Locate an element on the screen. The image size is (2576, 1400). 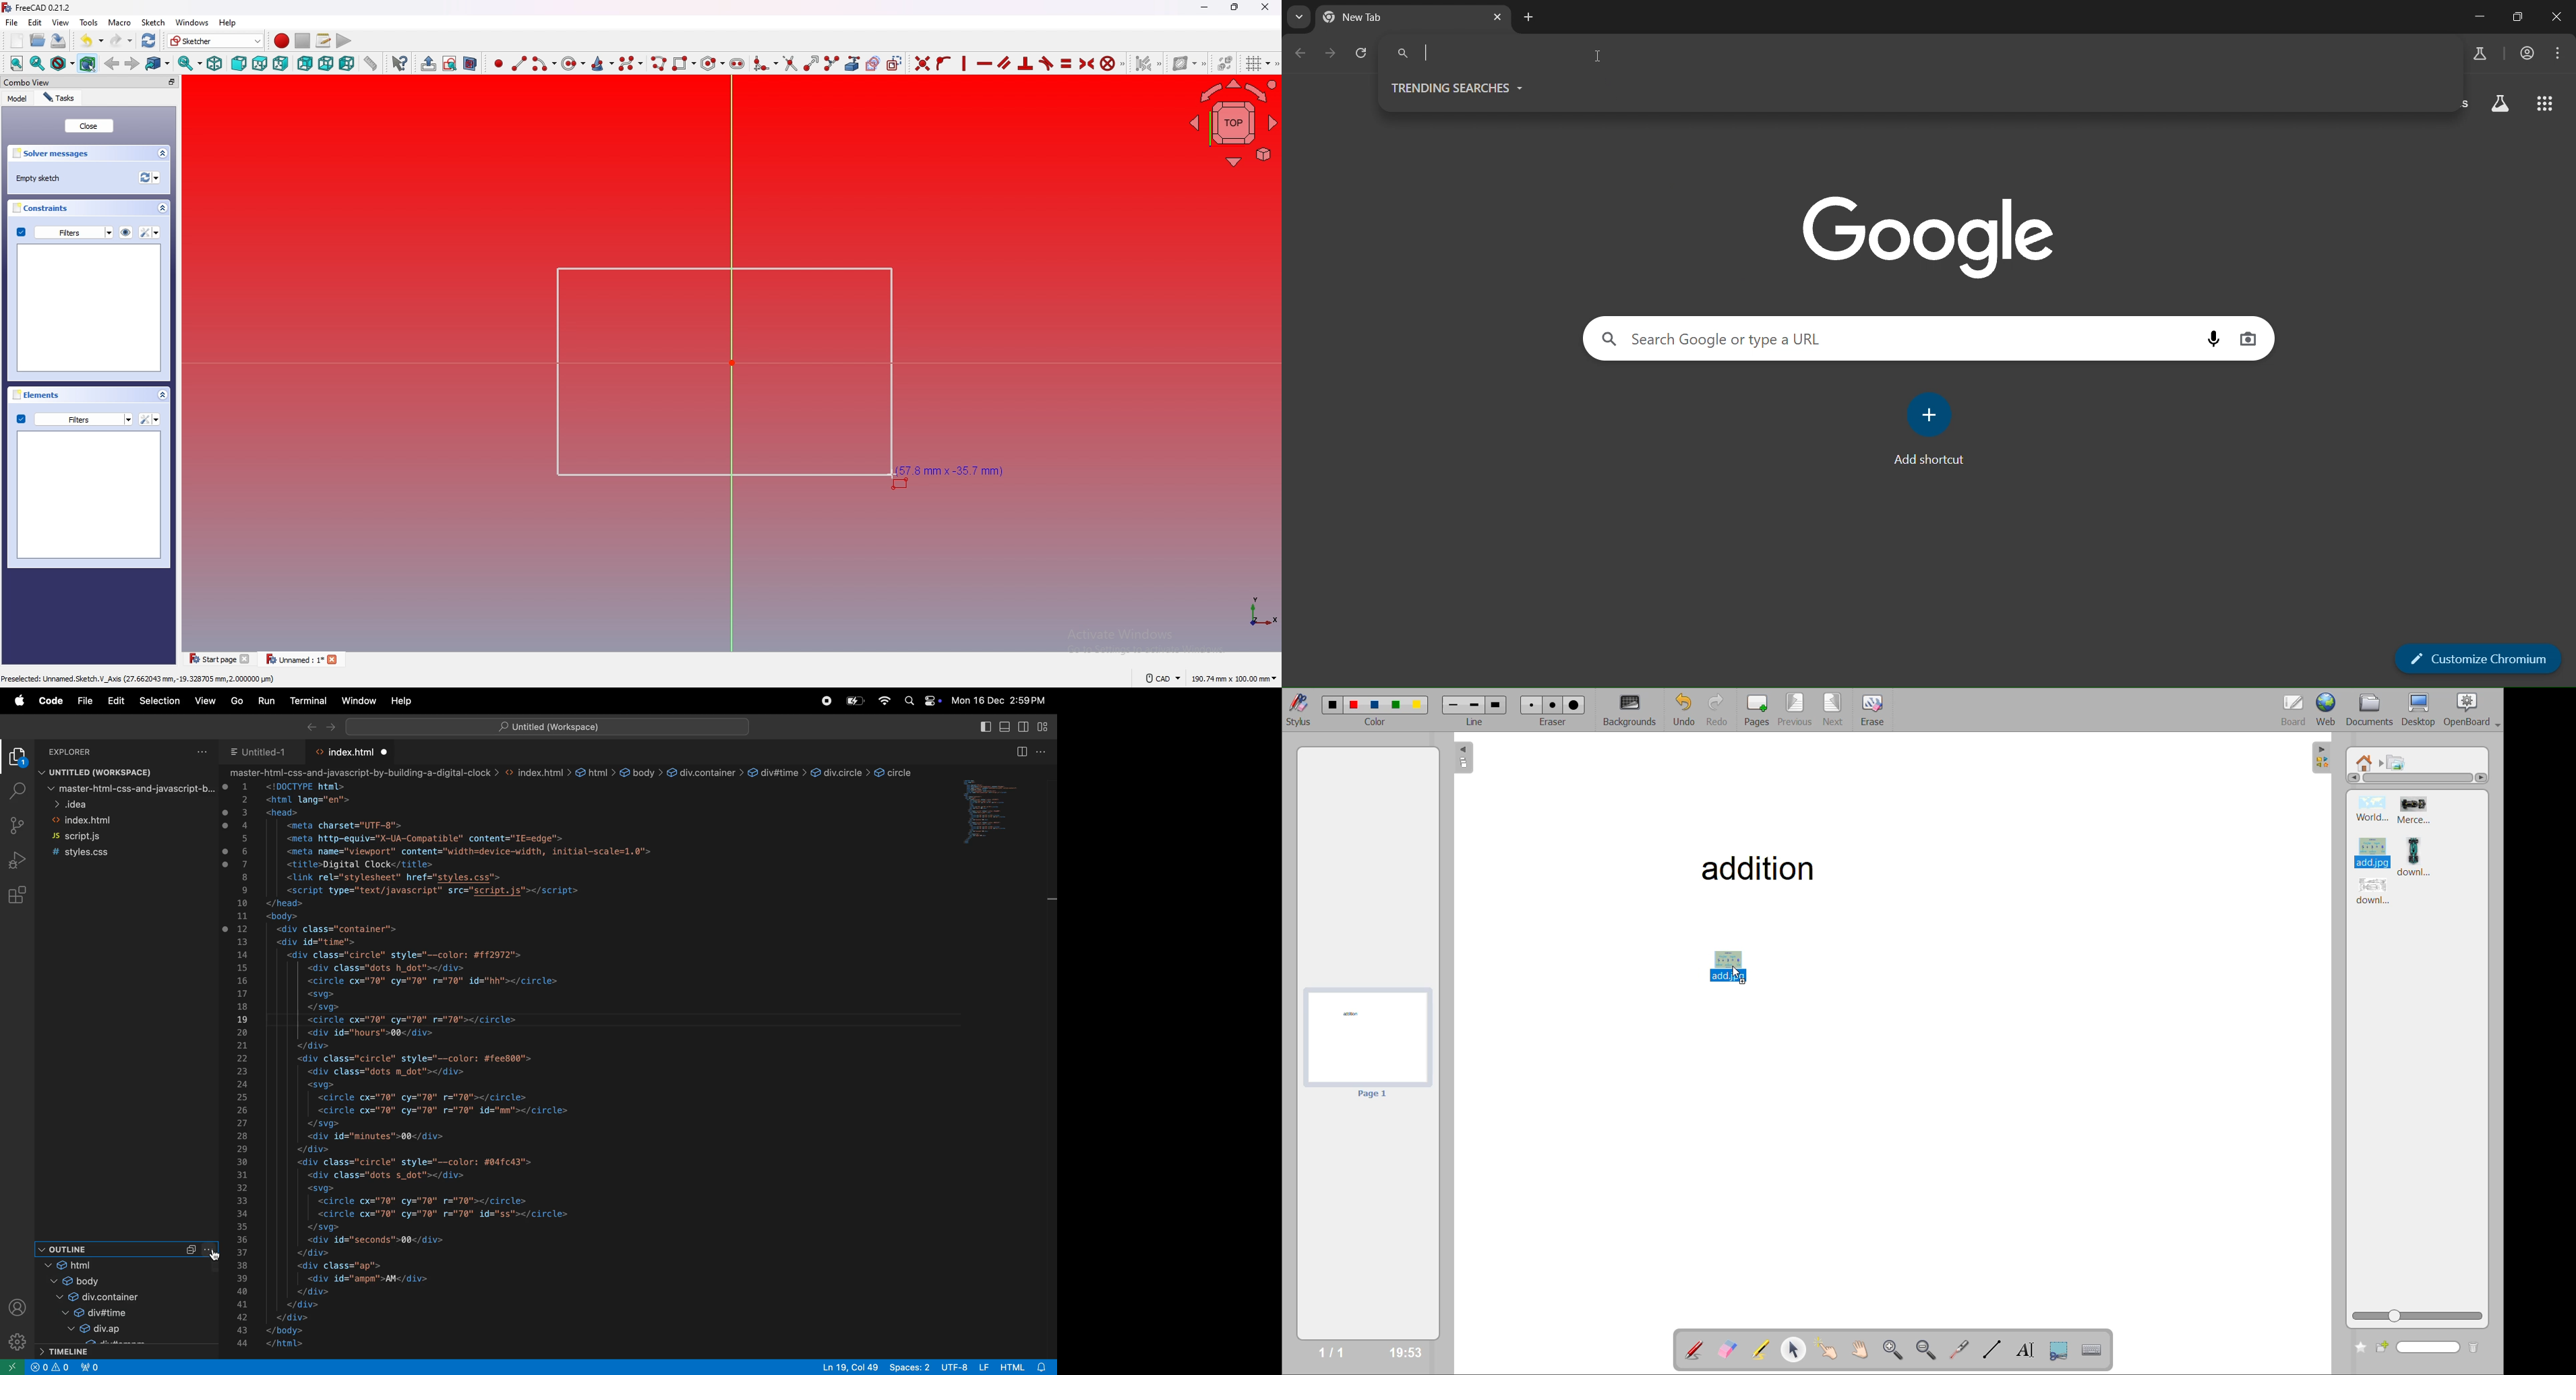
settings is located at coordinates (150, 232).